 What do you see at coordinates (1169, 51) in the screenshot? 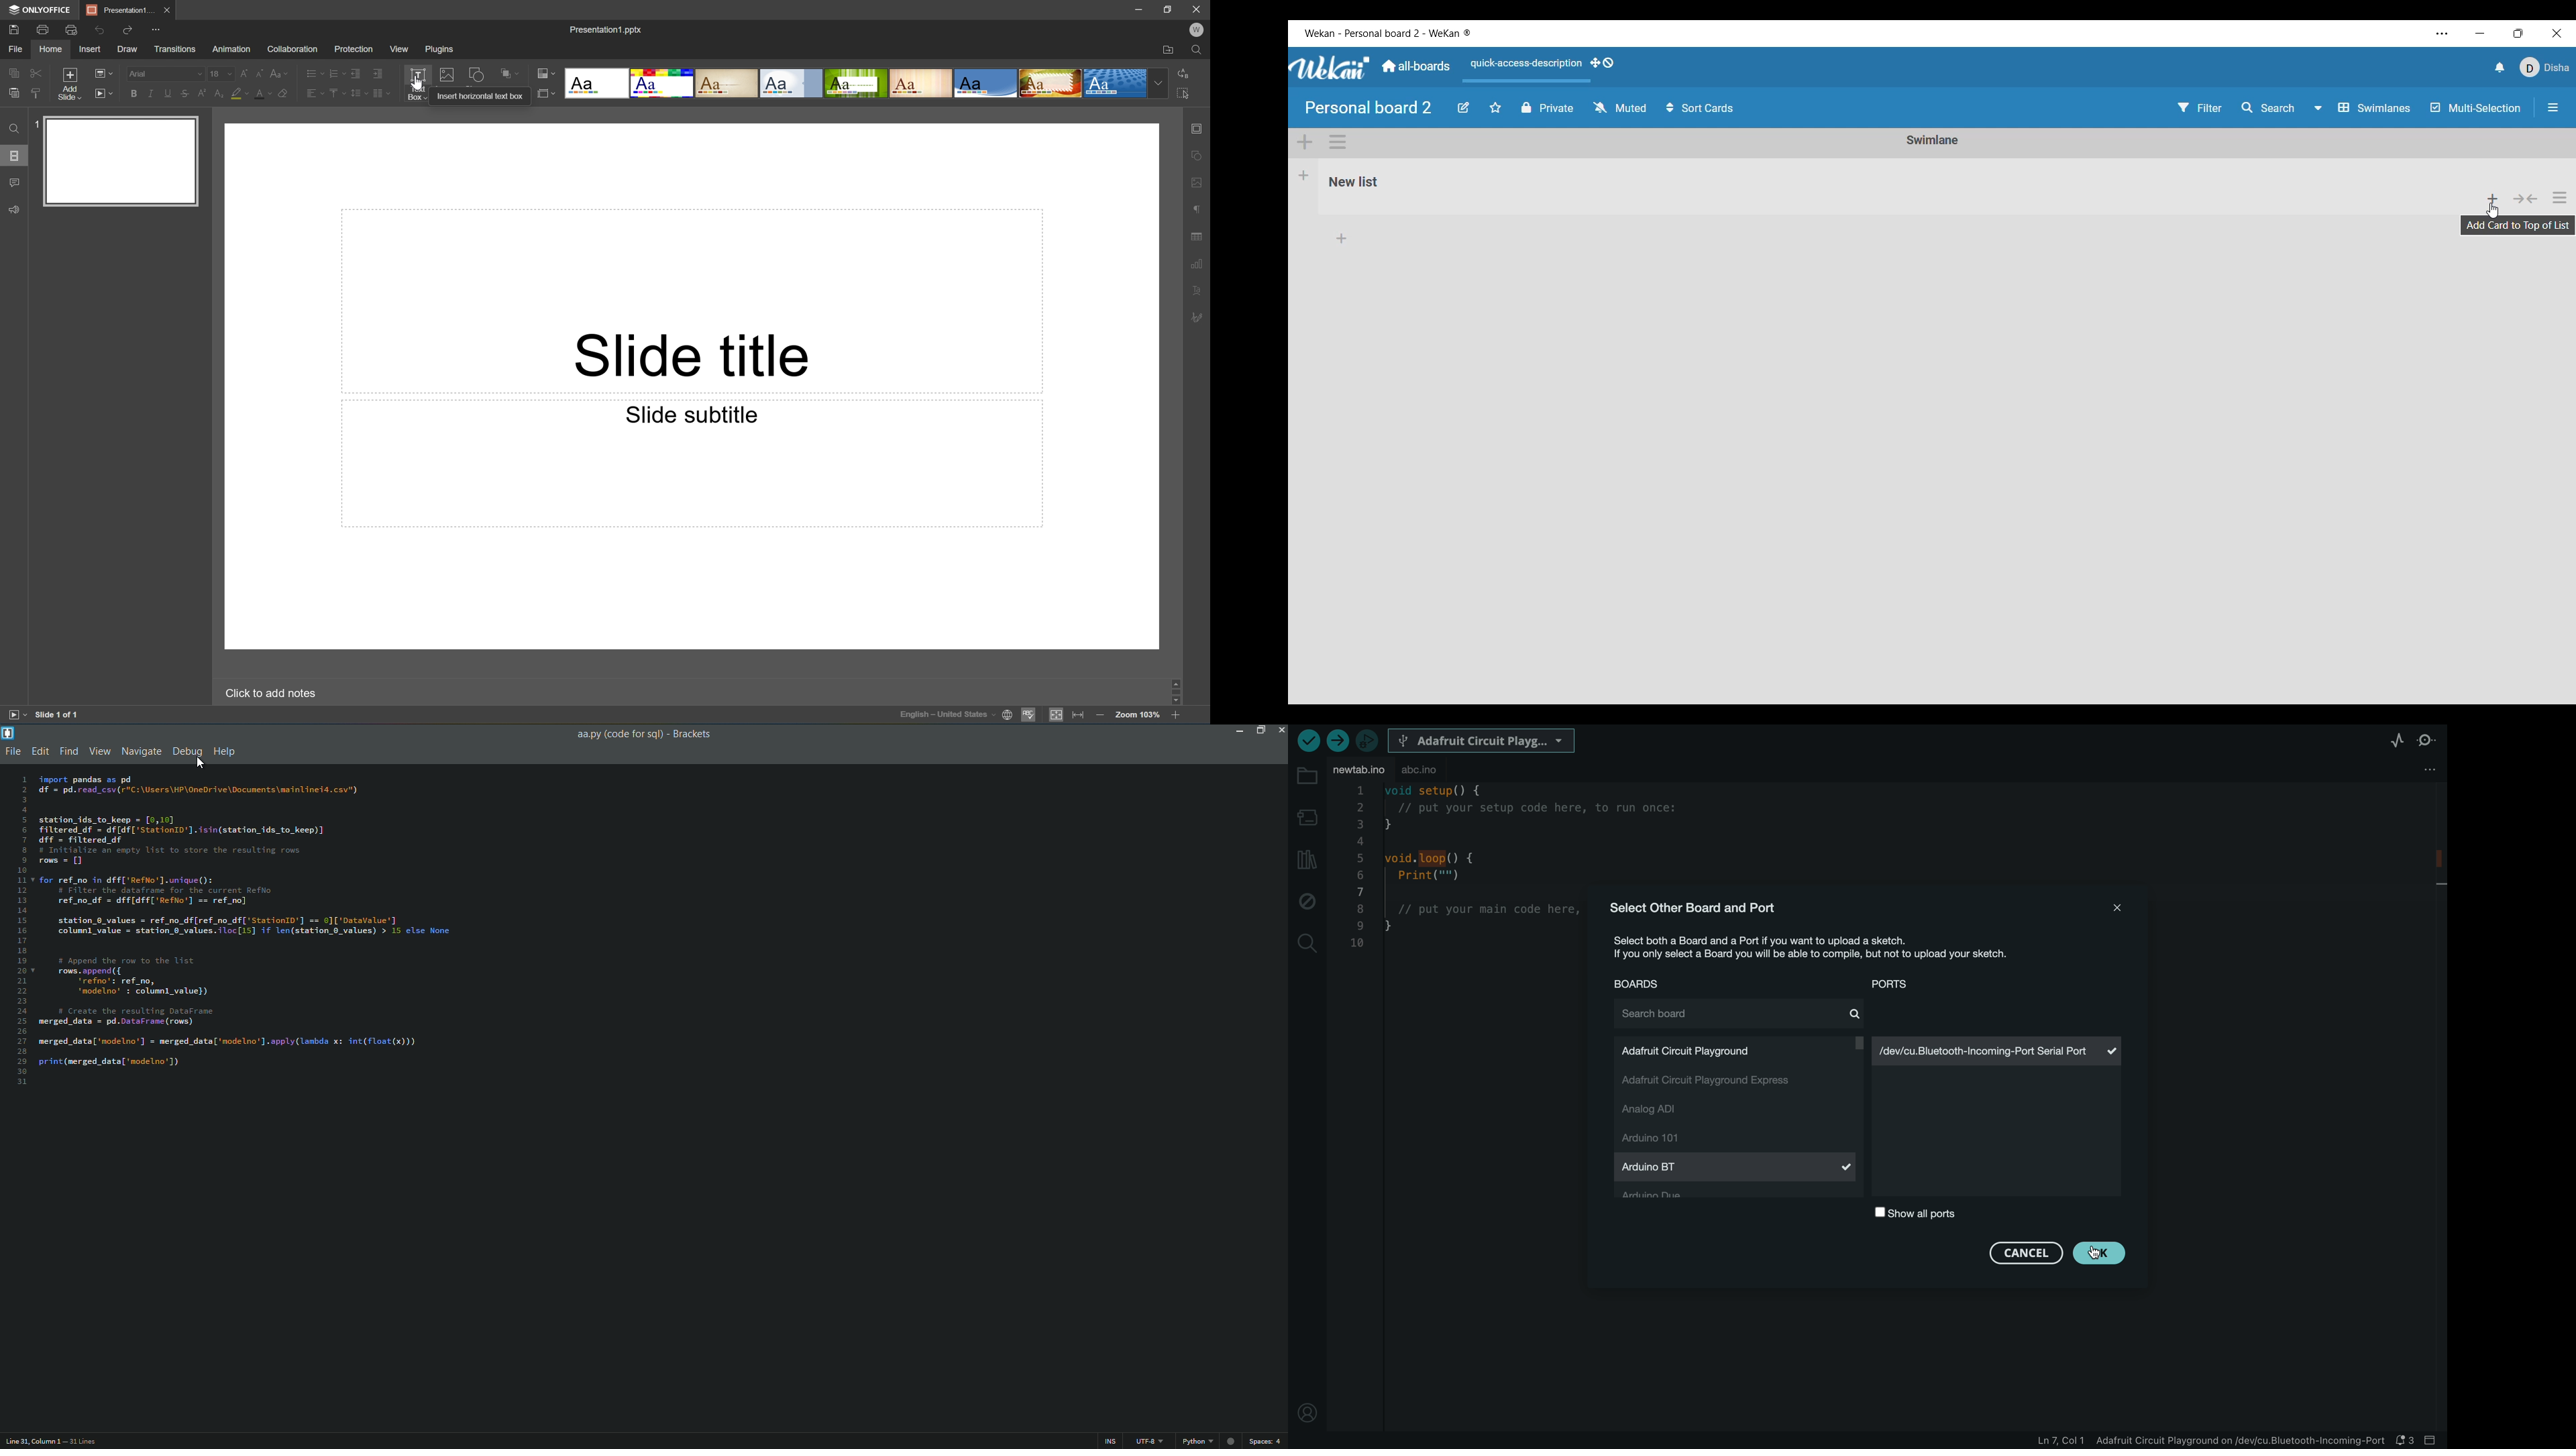
I see `Open file location` at bounding box center [1169, 51].